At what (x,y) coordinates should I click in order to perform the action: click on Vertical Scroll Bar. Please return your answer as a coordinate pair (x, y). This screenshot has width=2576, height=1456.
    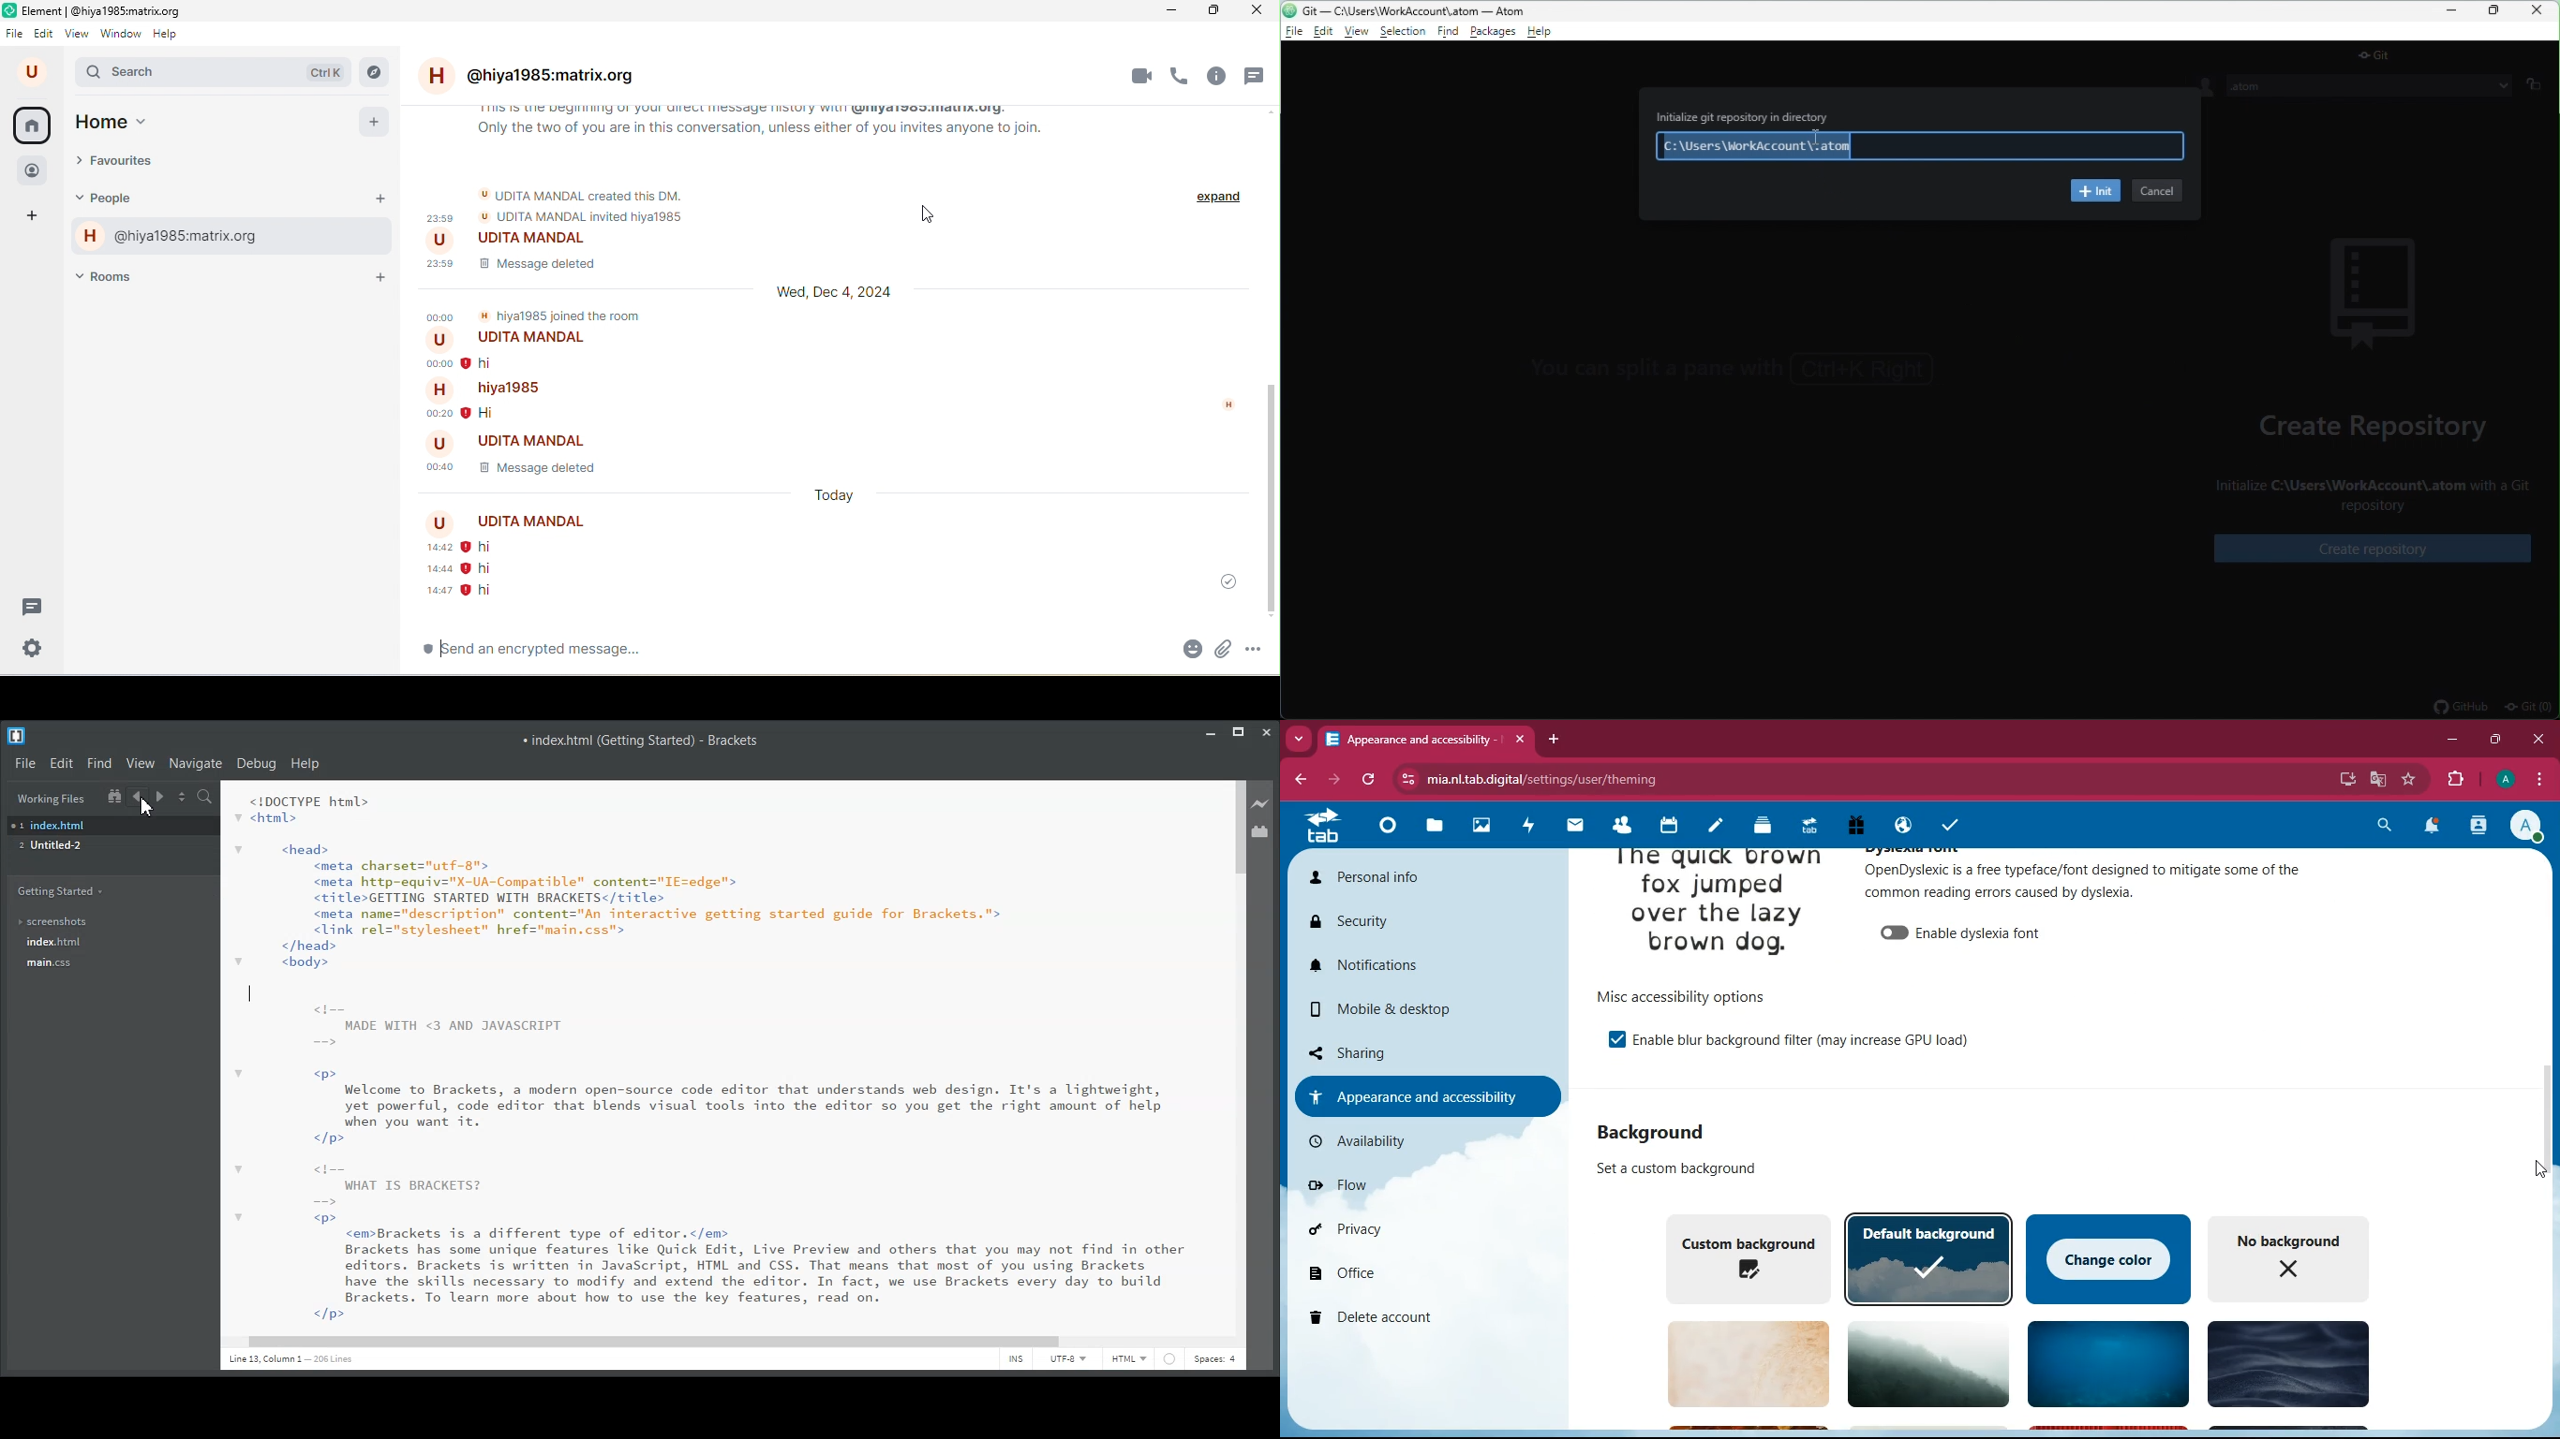
    Looking at the image, I should click on (1239, 1054).